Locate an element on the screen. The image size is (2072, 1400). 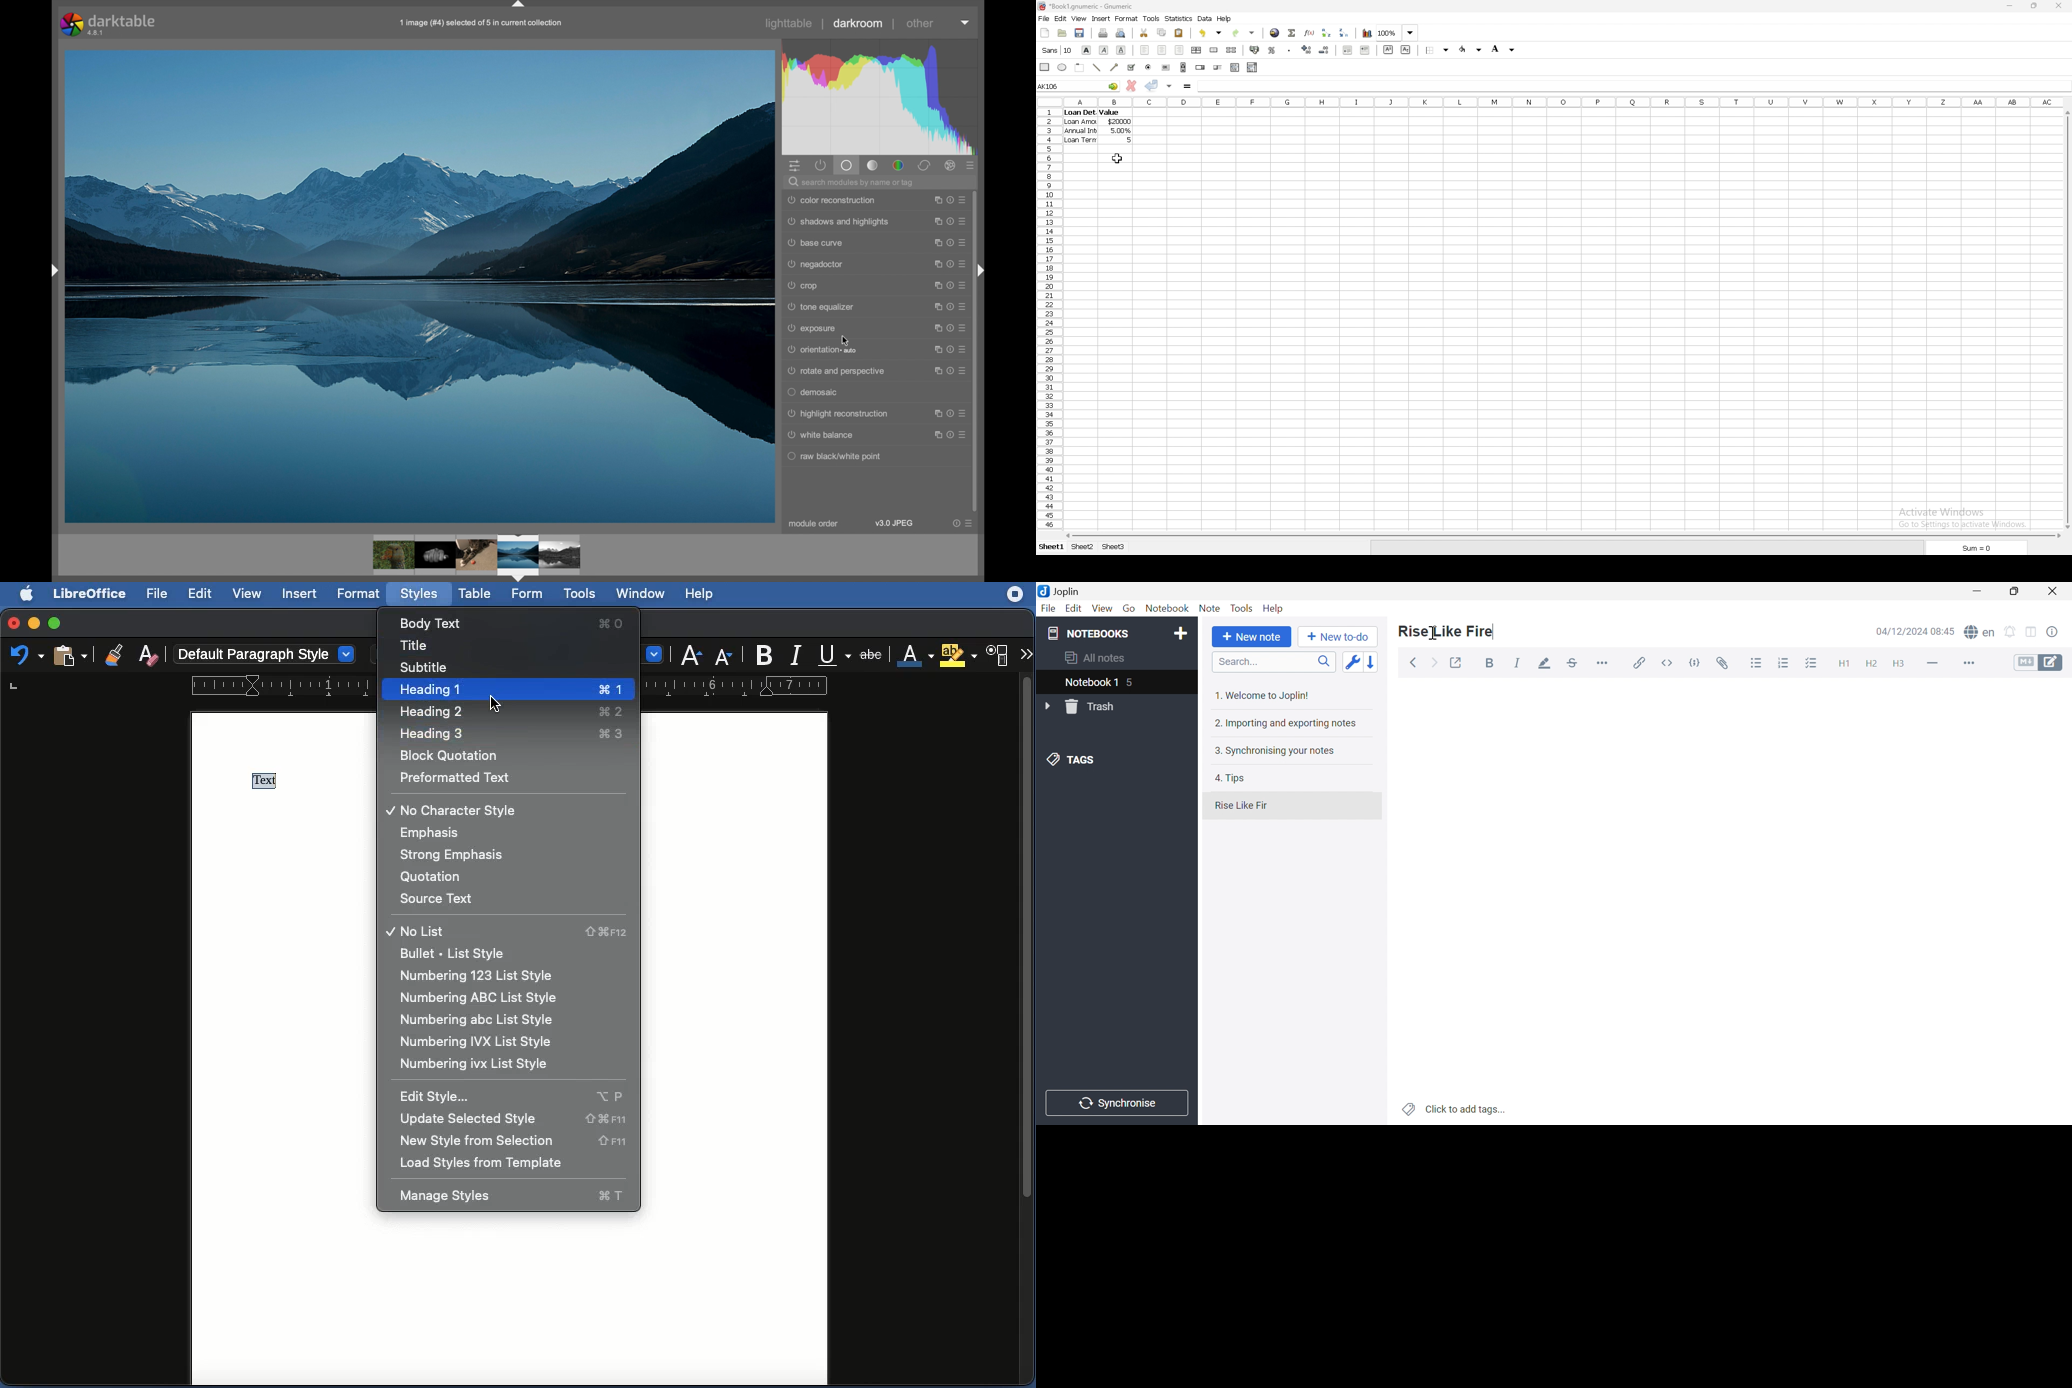
heading 3 is located at coordinates (507, 733).